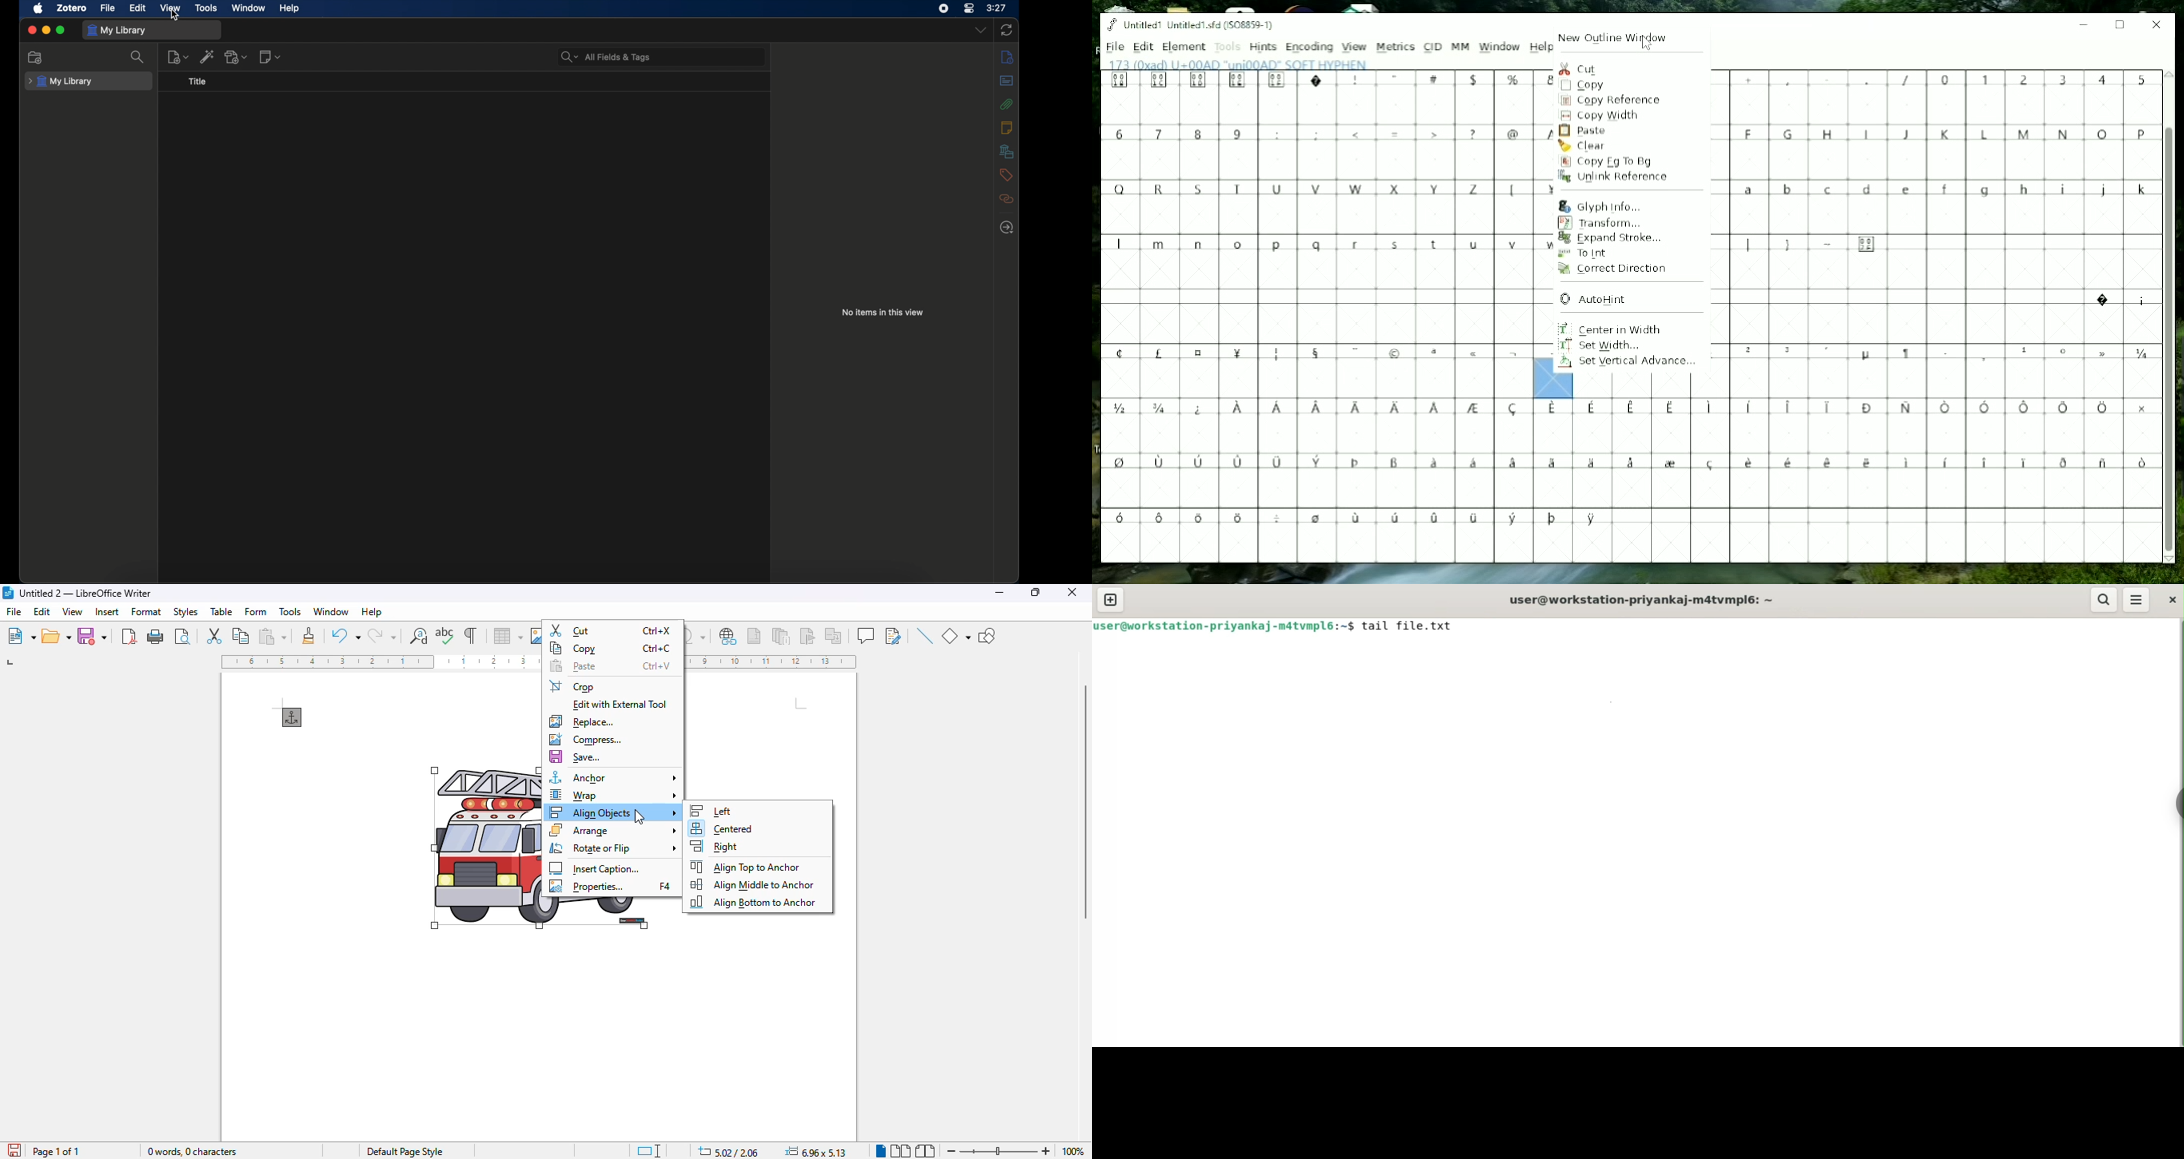 The height and width of the screenshot is (1176, 2184). What do you see at coordinates (380, 662) in the screenshot?
I see `ruler` at bounding box center [380, 662].